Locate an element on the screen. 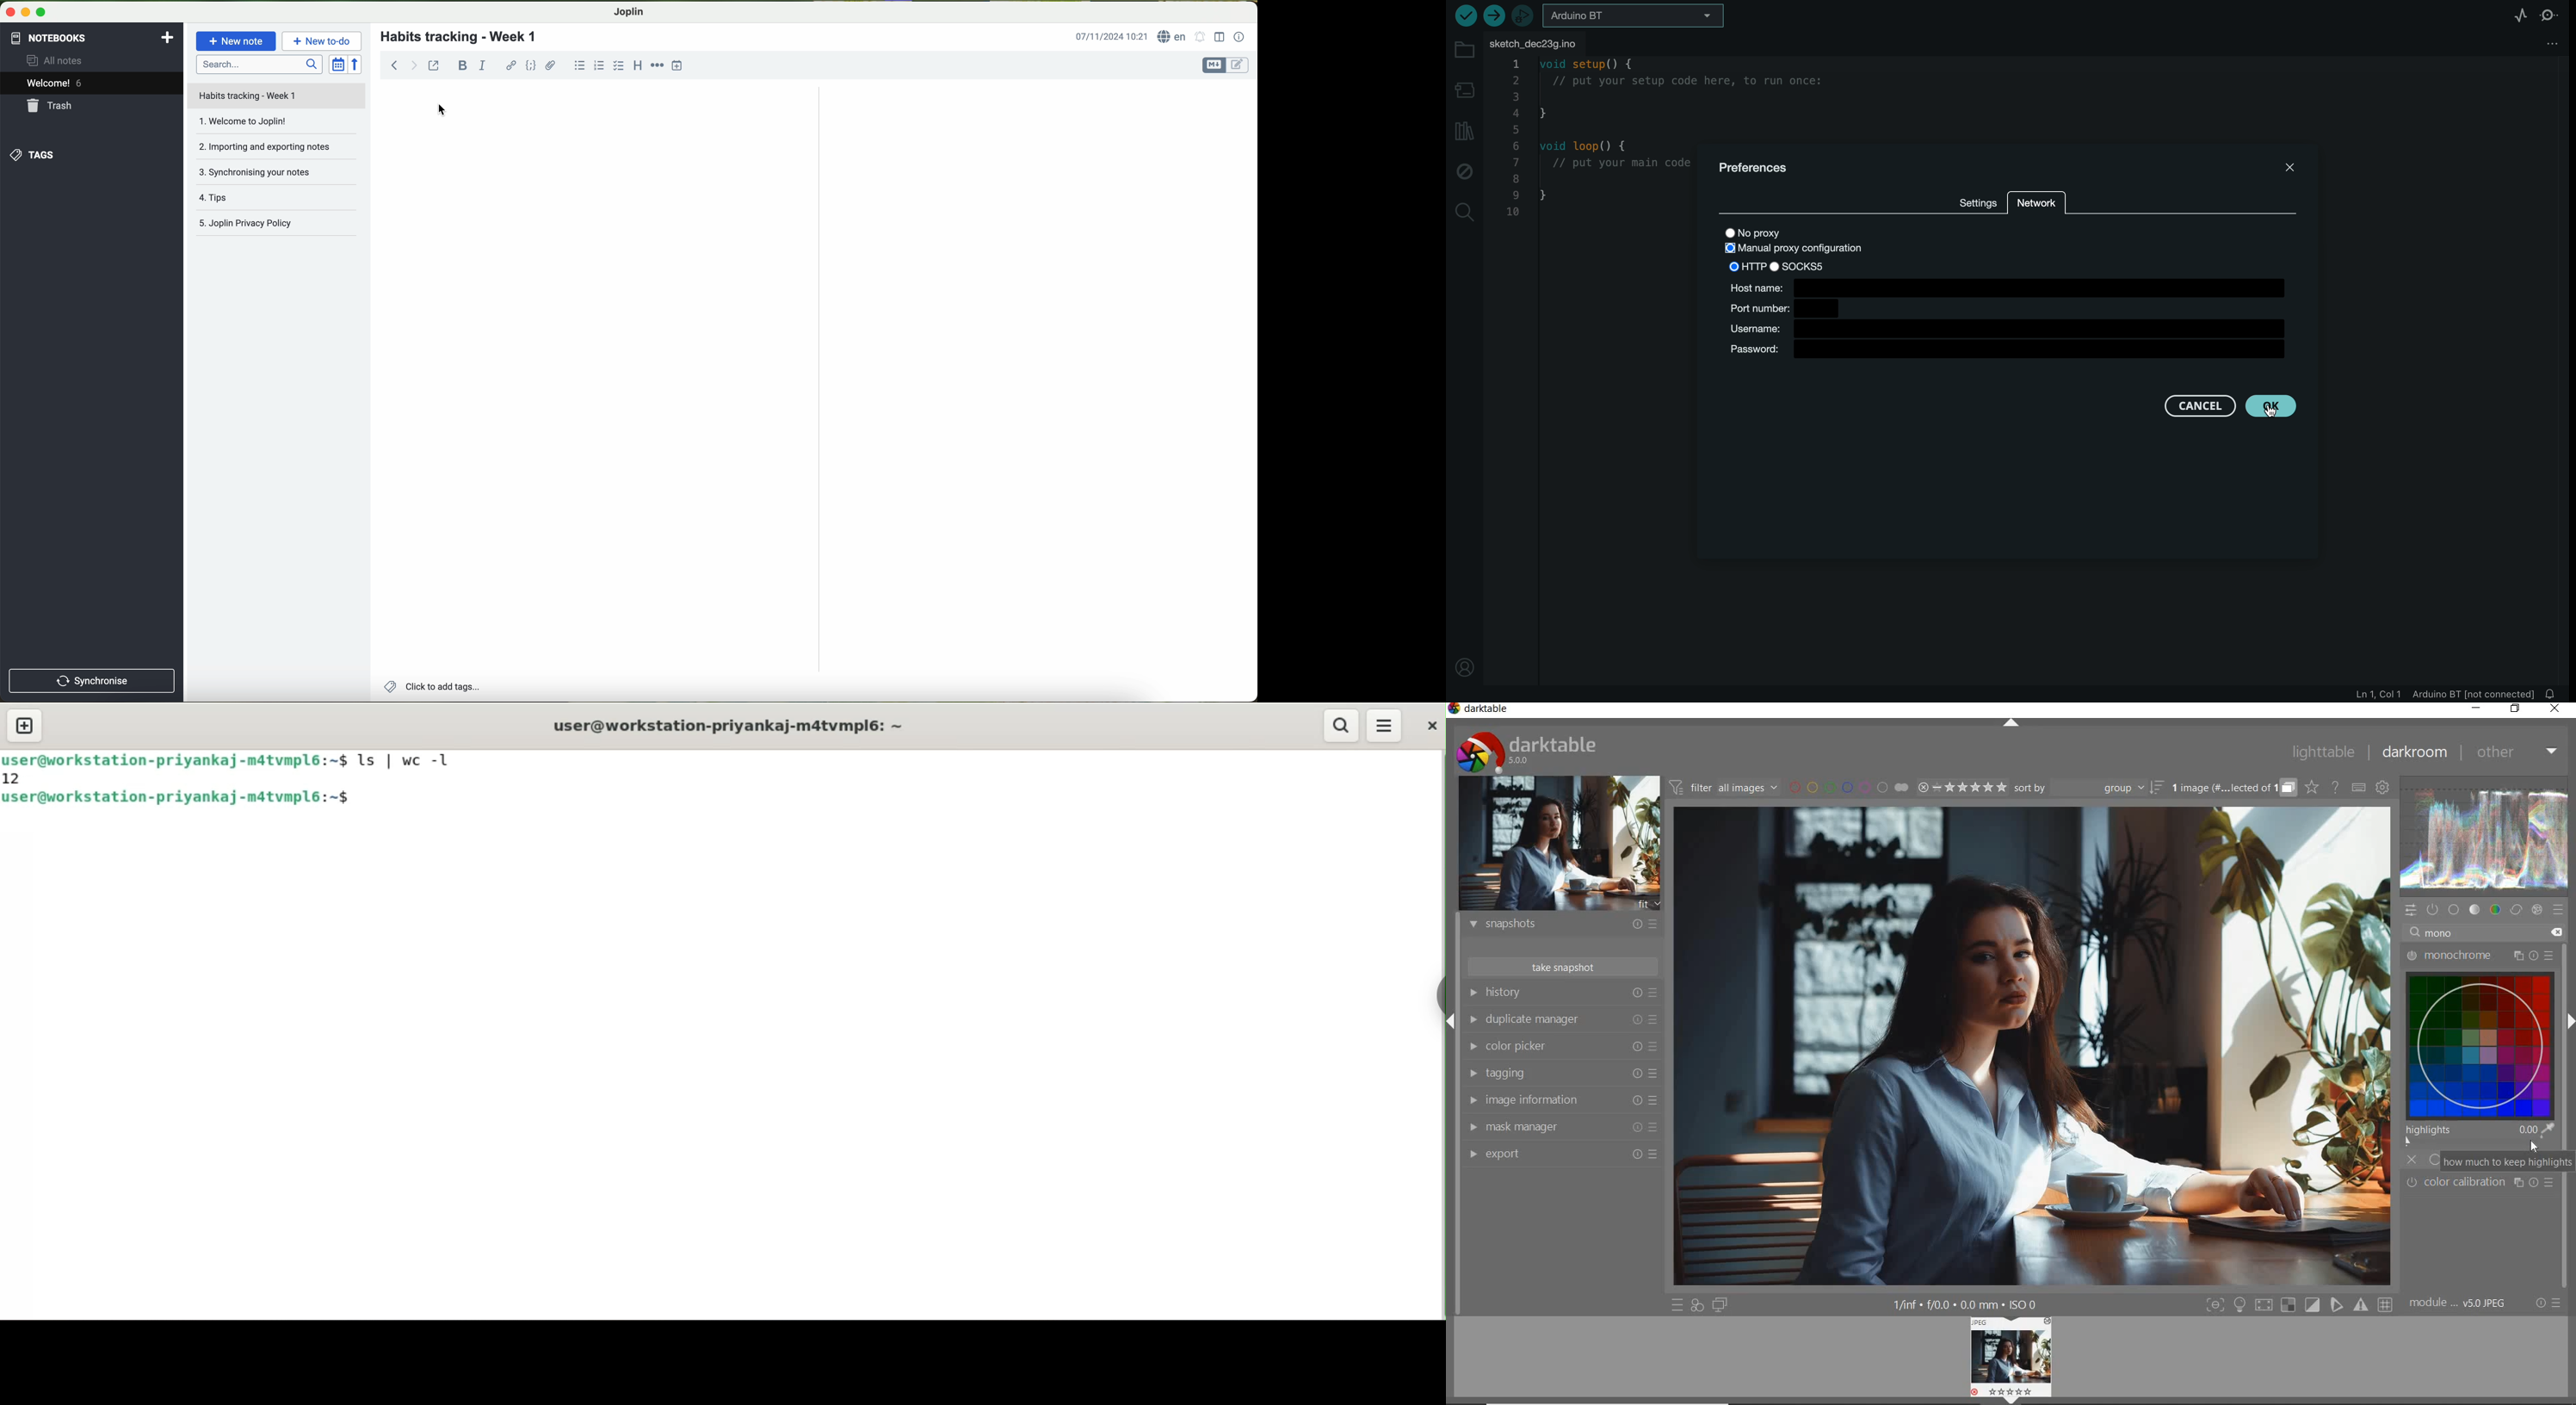  how much to keep highlights is located at coordinates (2501, 1161).